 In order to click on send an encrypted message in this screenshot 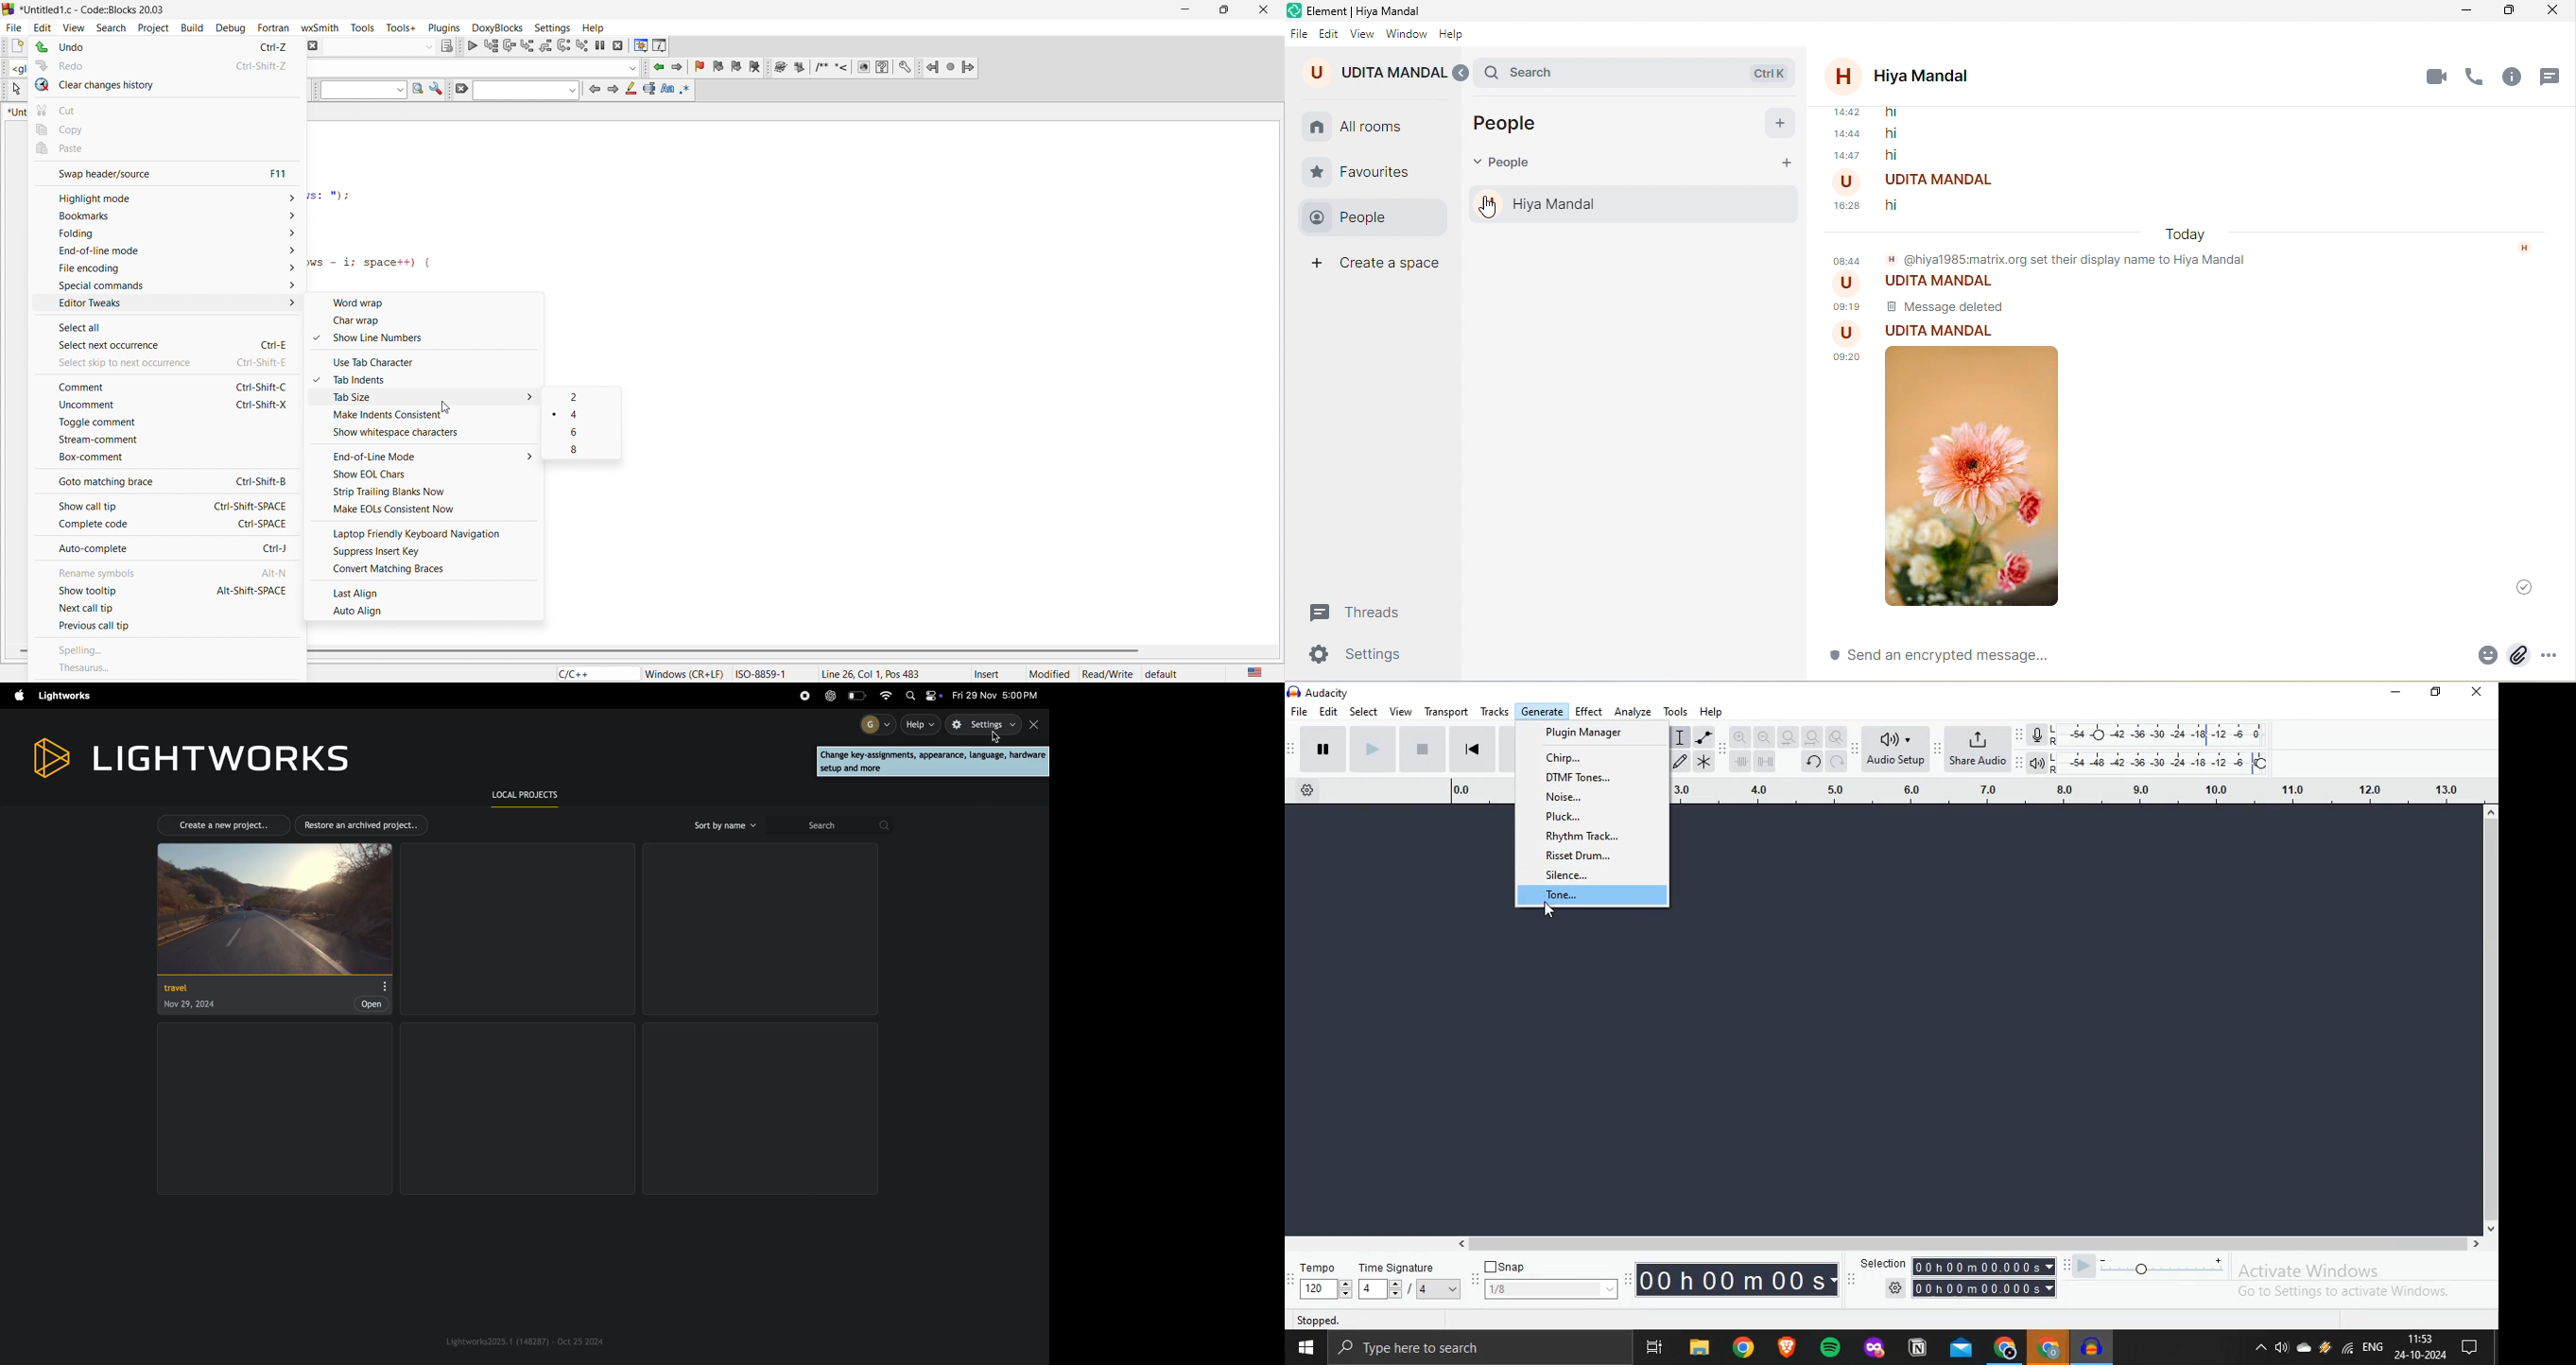, I will do `click(1945, 657)`.